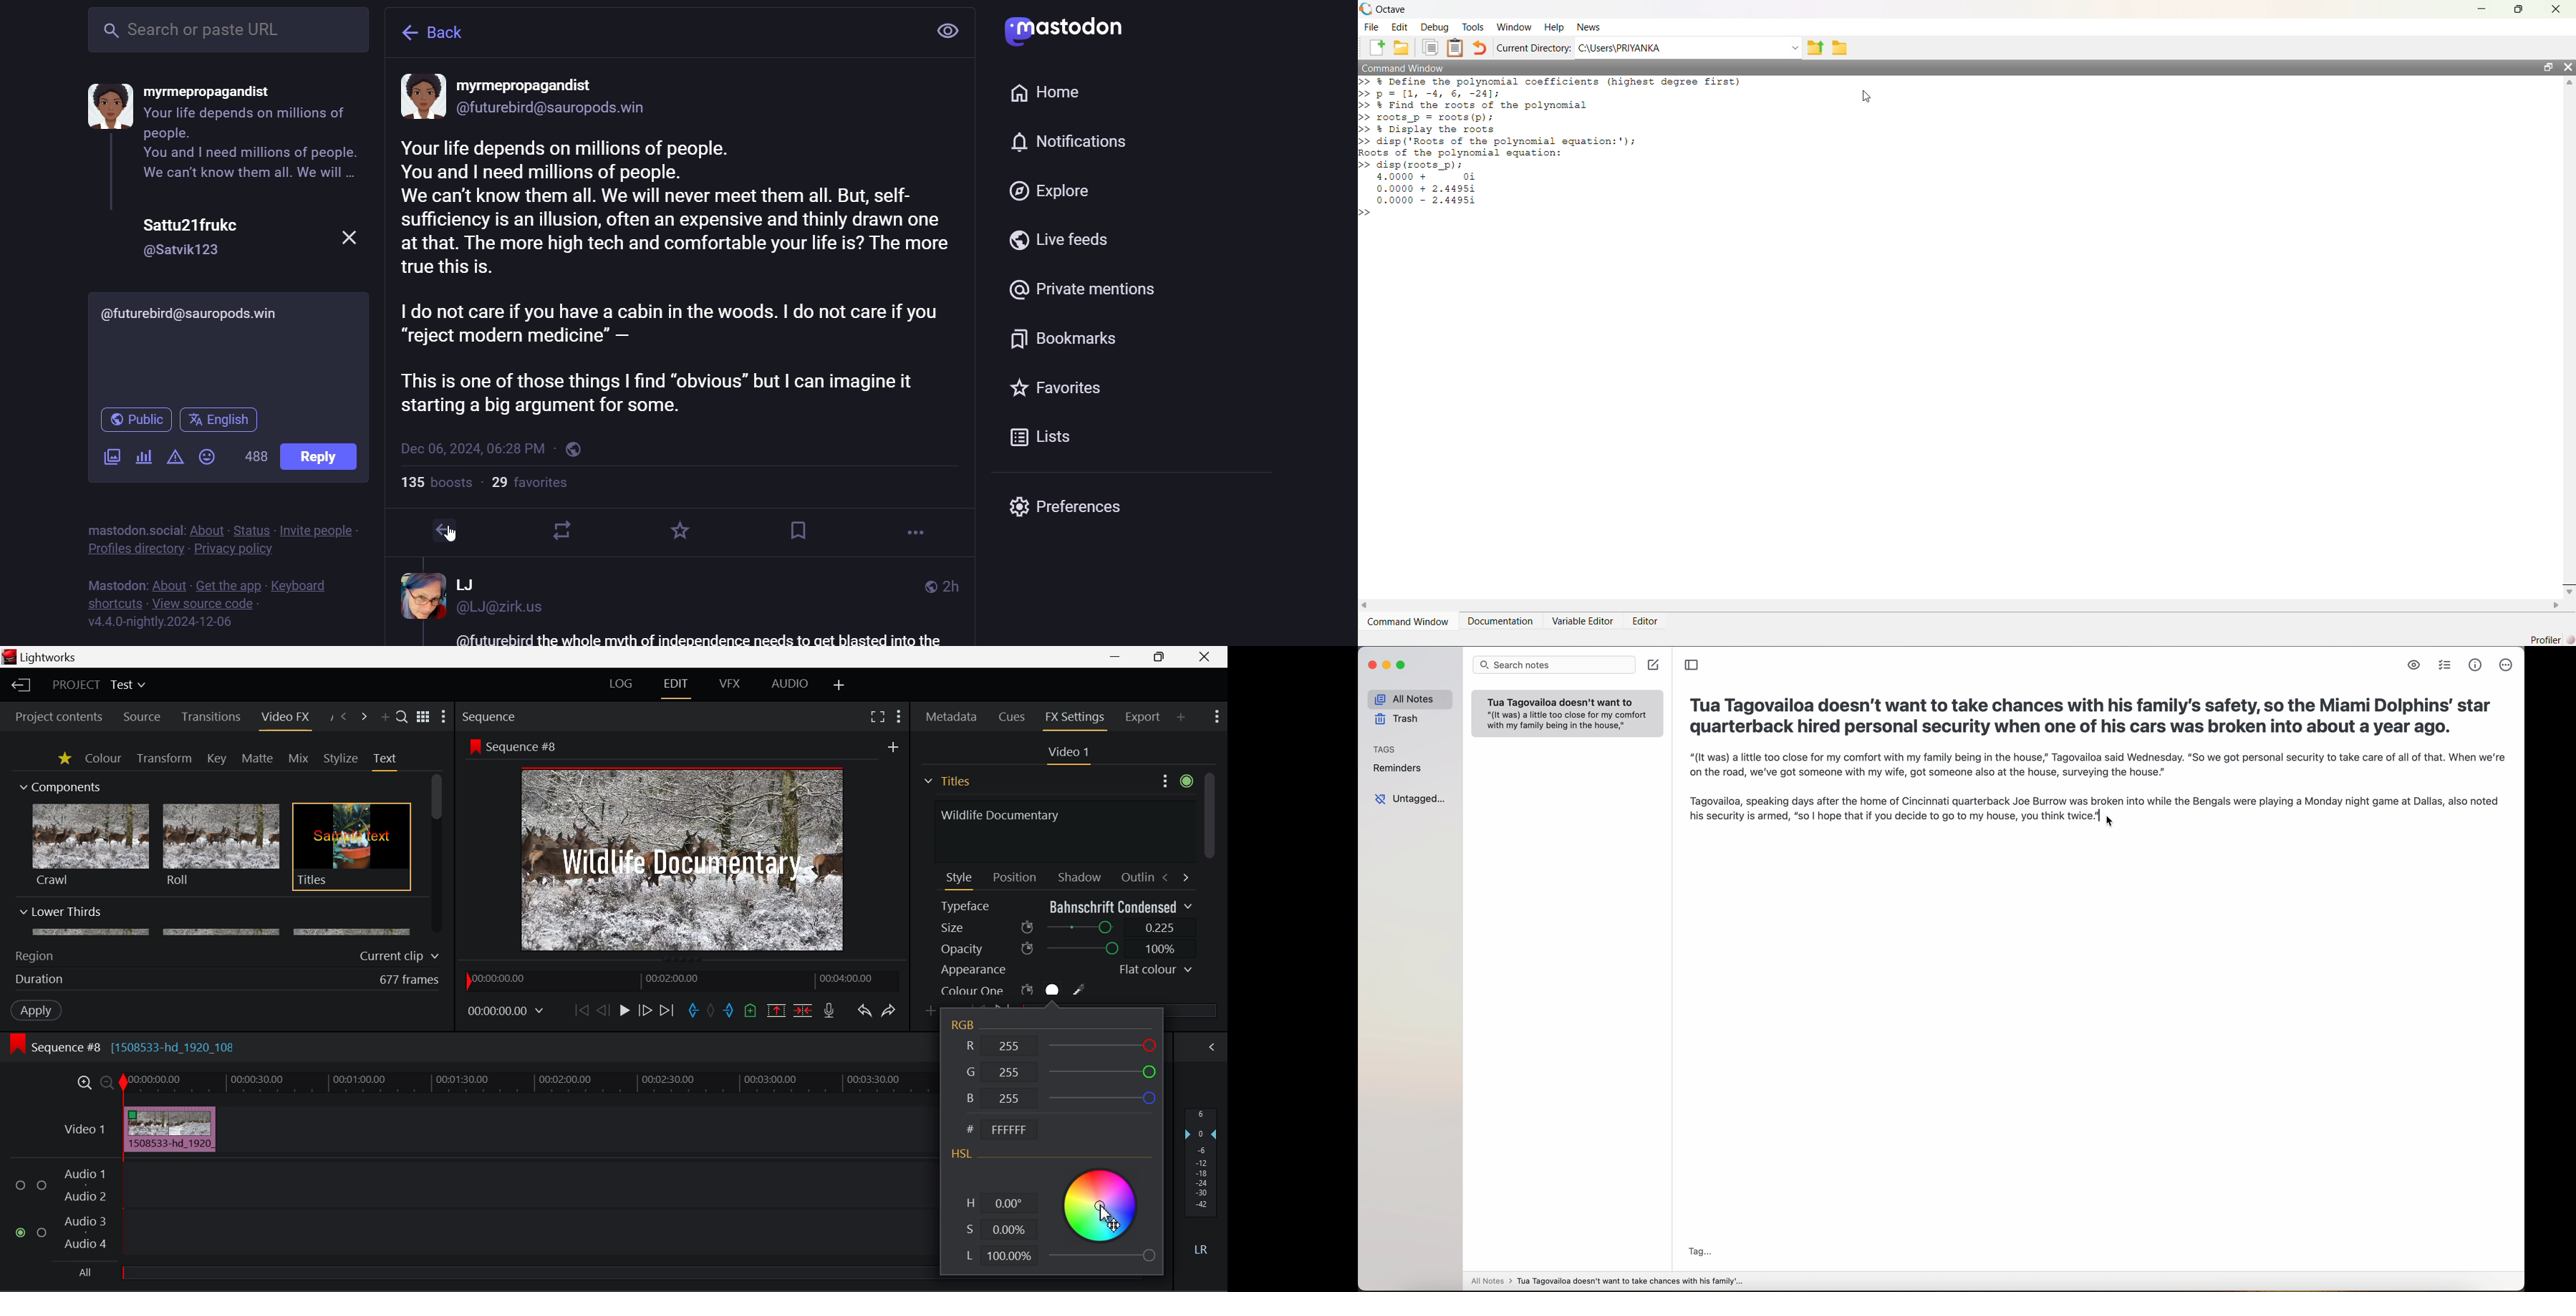  What do you see at coordinates (533, 485) in the screenshot?
I see `followers` at bounding box center [533, 485].